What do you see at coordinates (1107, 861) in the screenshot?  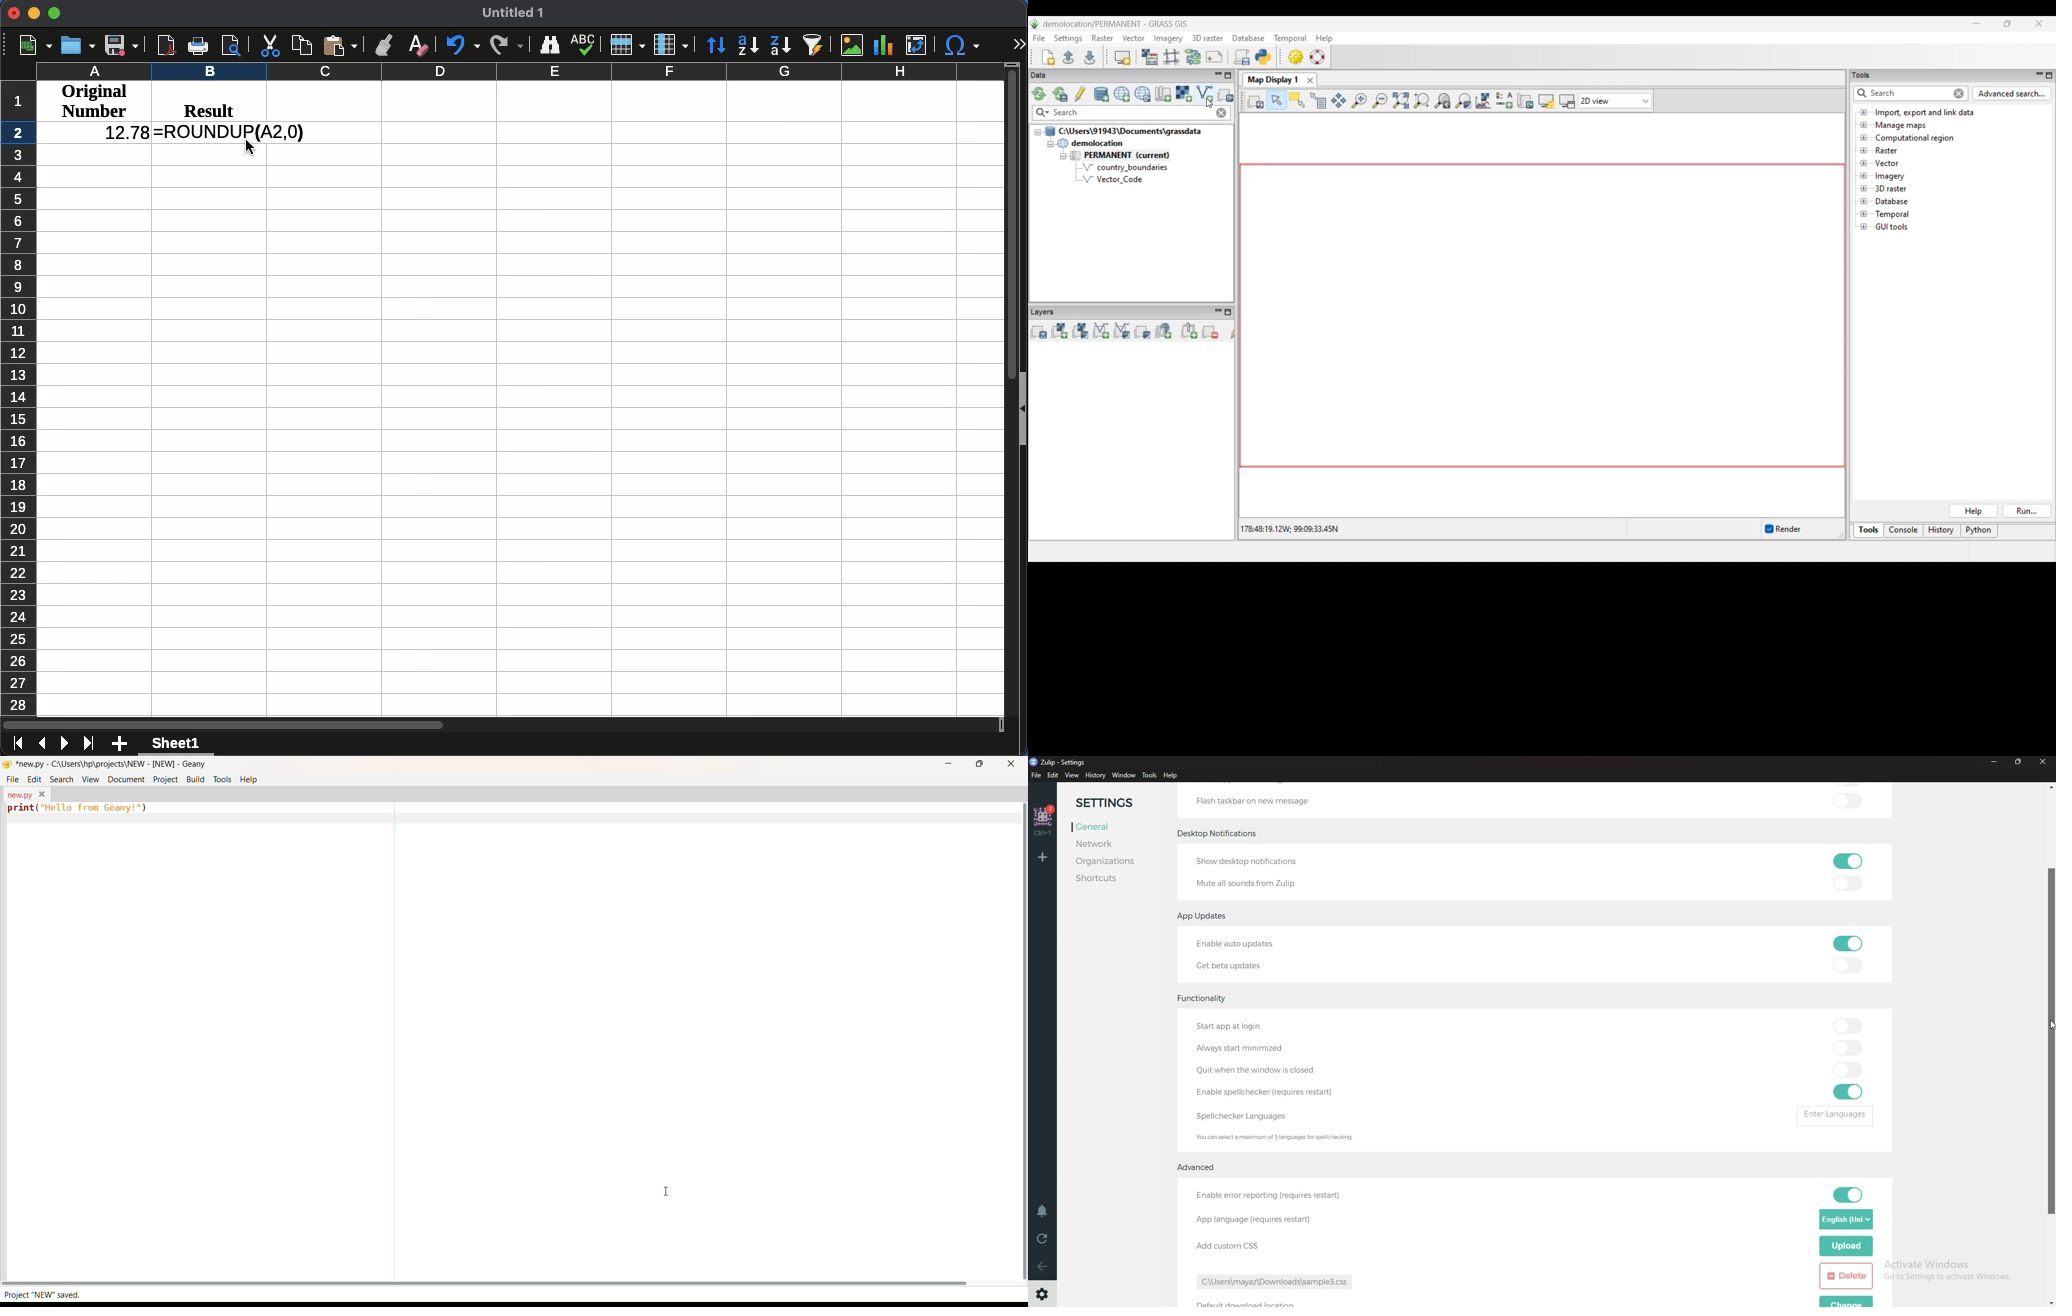 I see `Organizations` at bounding box center [1107, 861].